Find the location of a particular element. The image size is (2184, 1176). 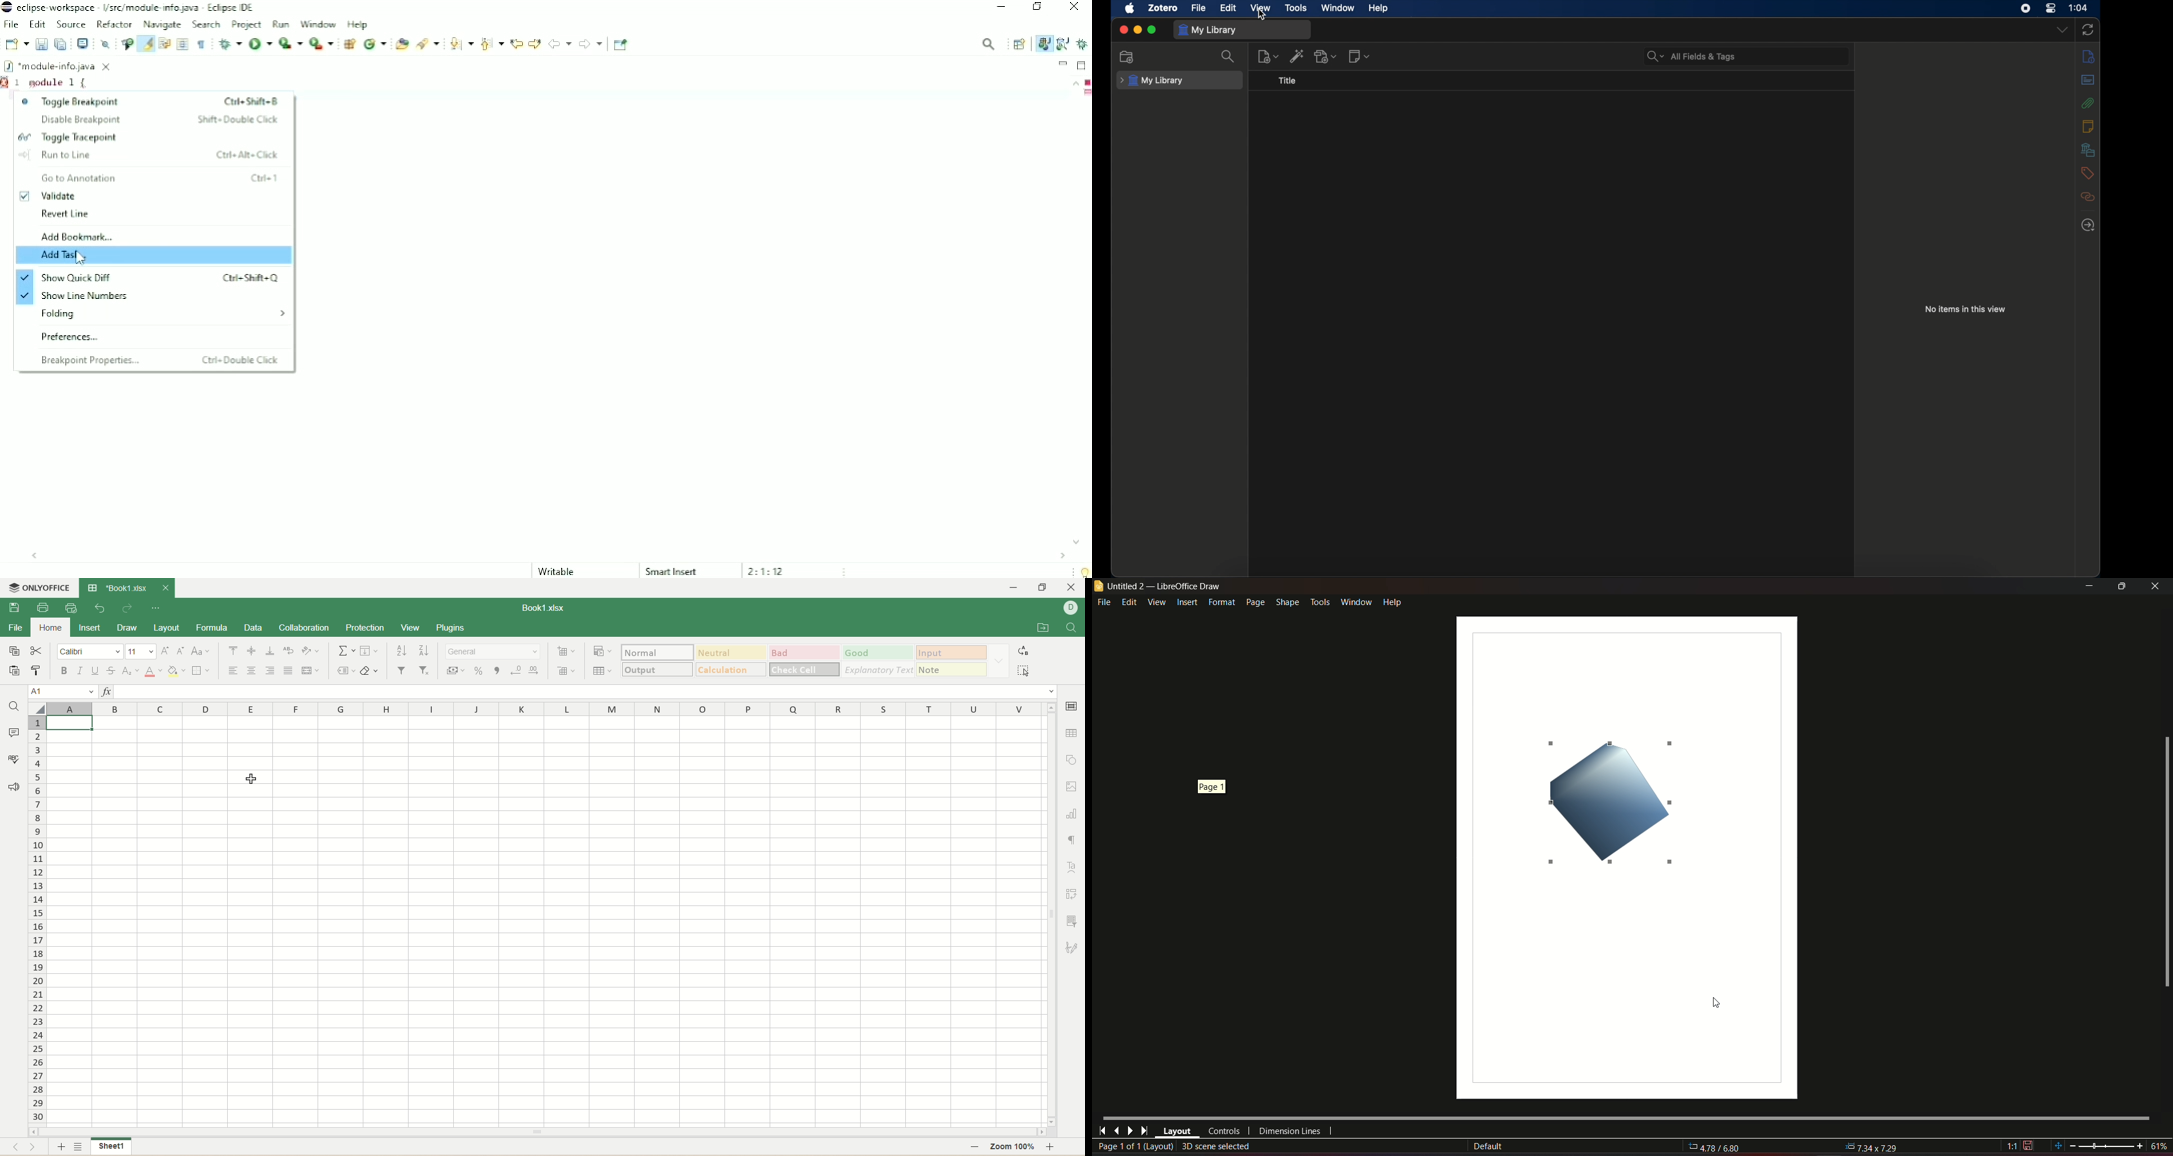

insert is located at coordinates (1187, 603).